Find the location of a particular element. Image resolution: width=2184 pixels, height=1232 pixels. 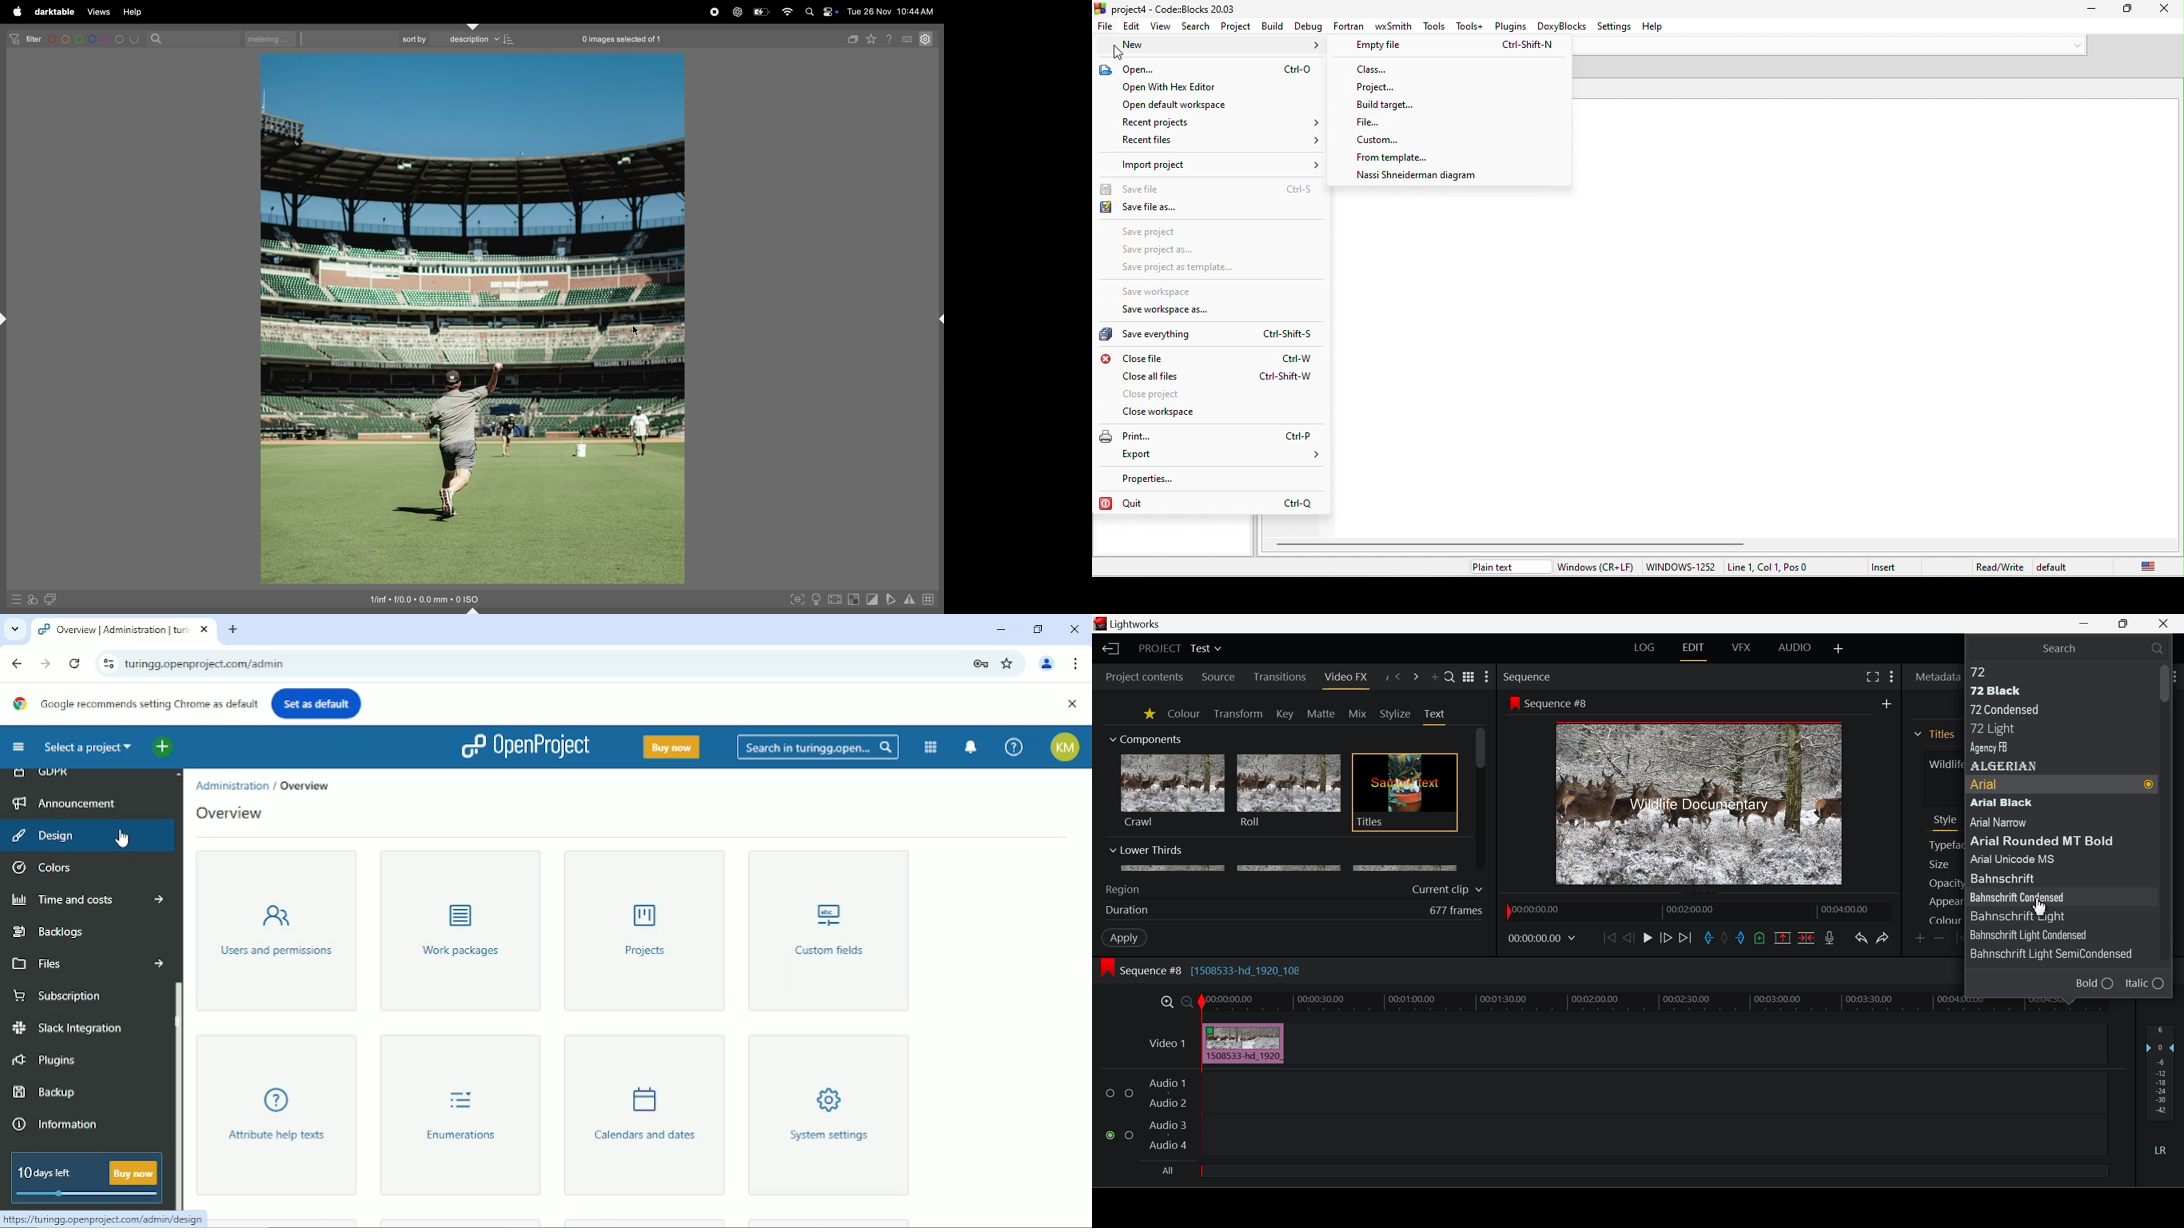

Scroll Bar is located at coordinates (2166, 823).